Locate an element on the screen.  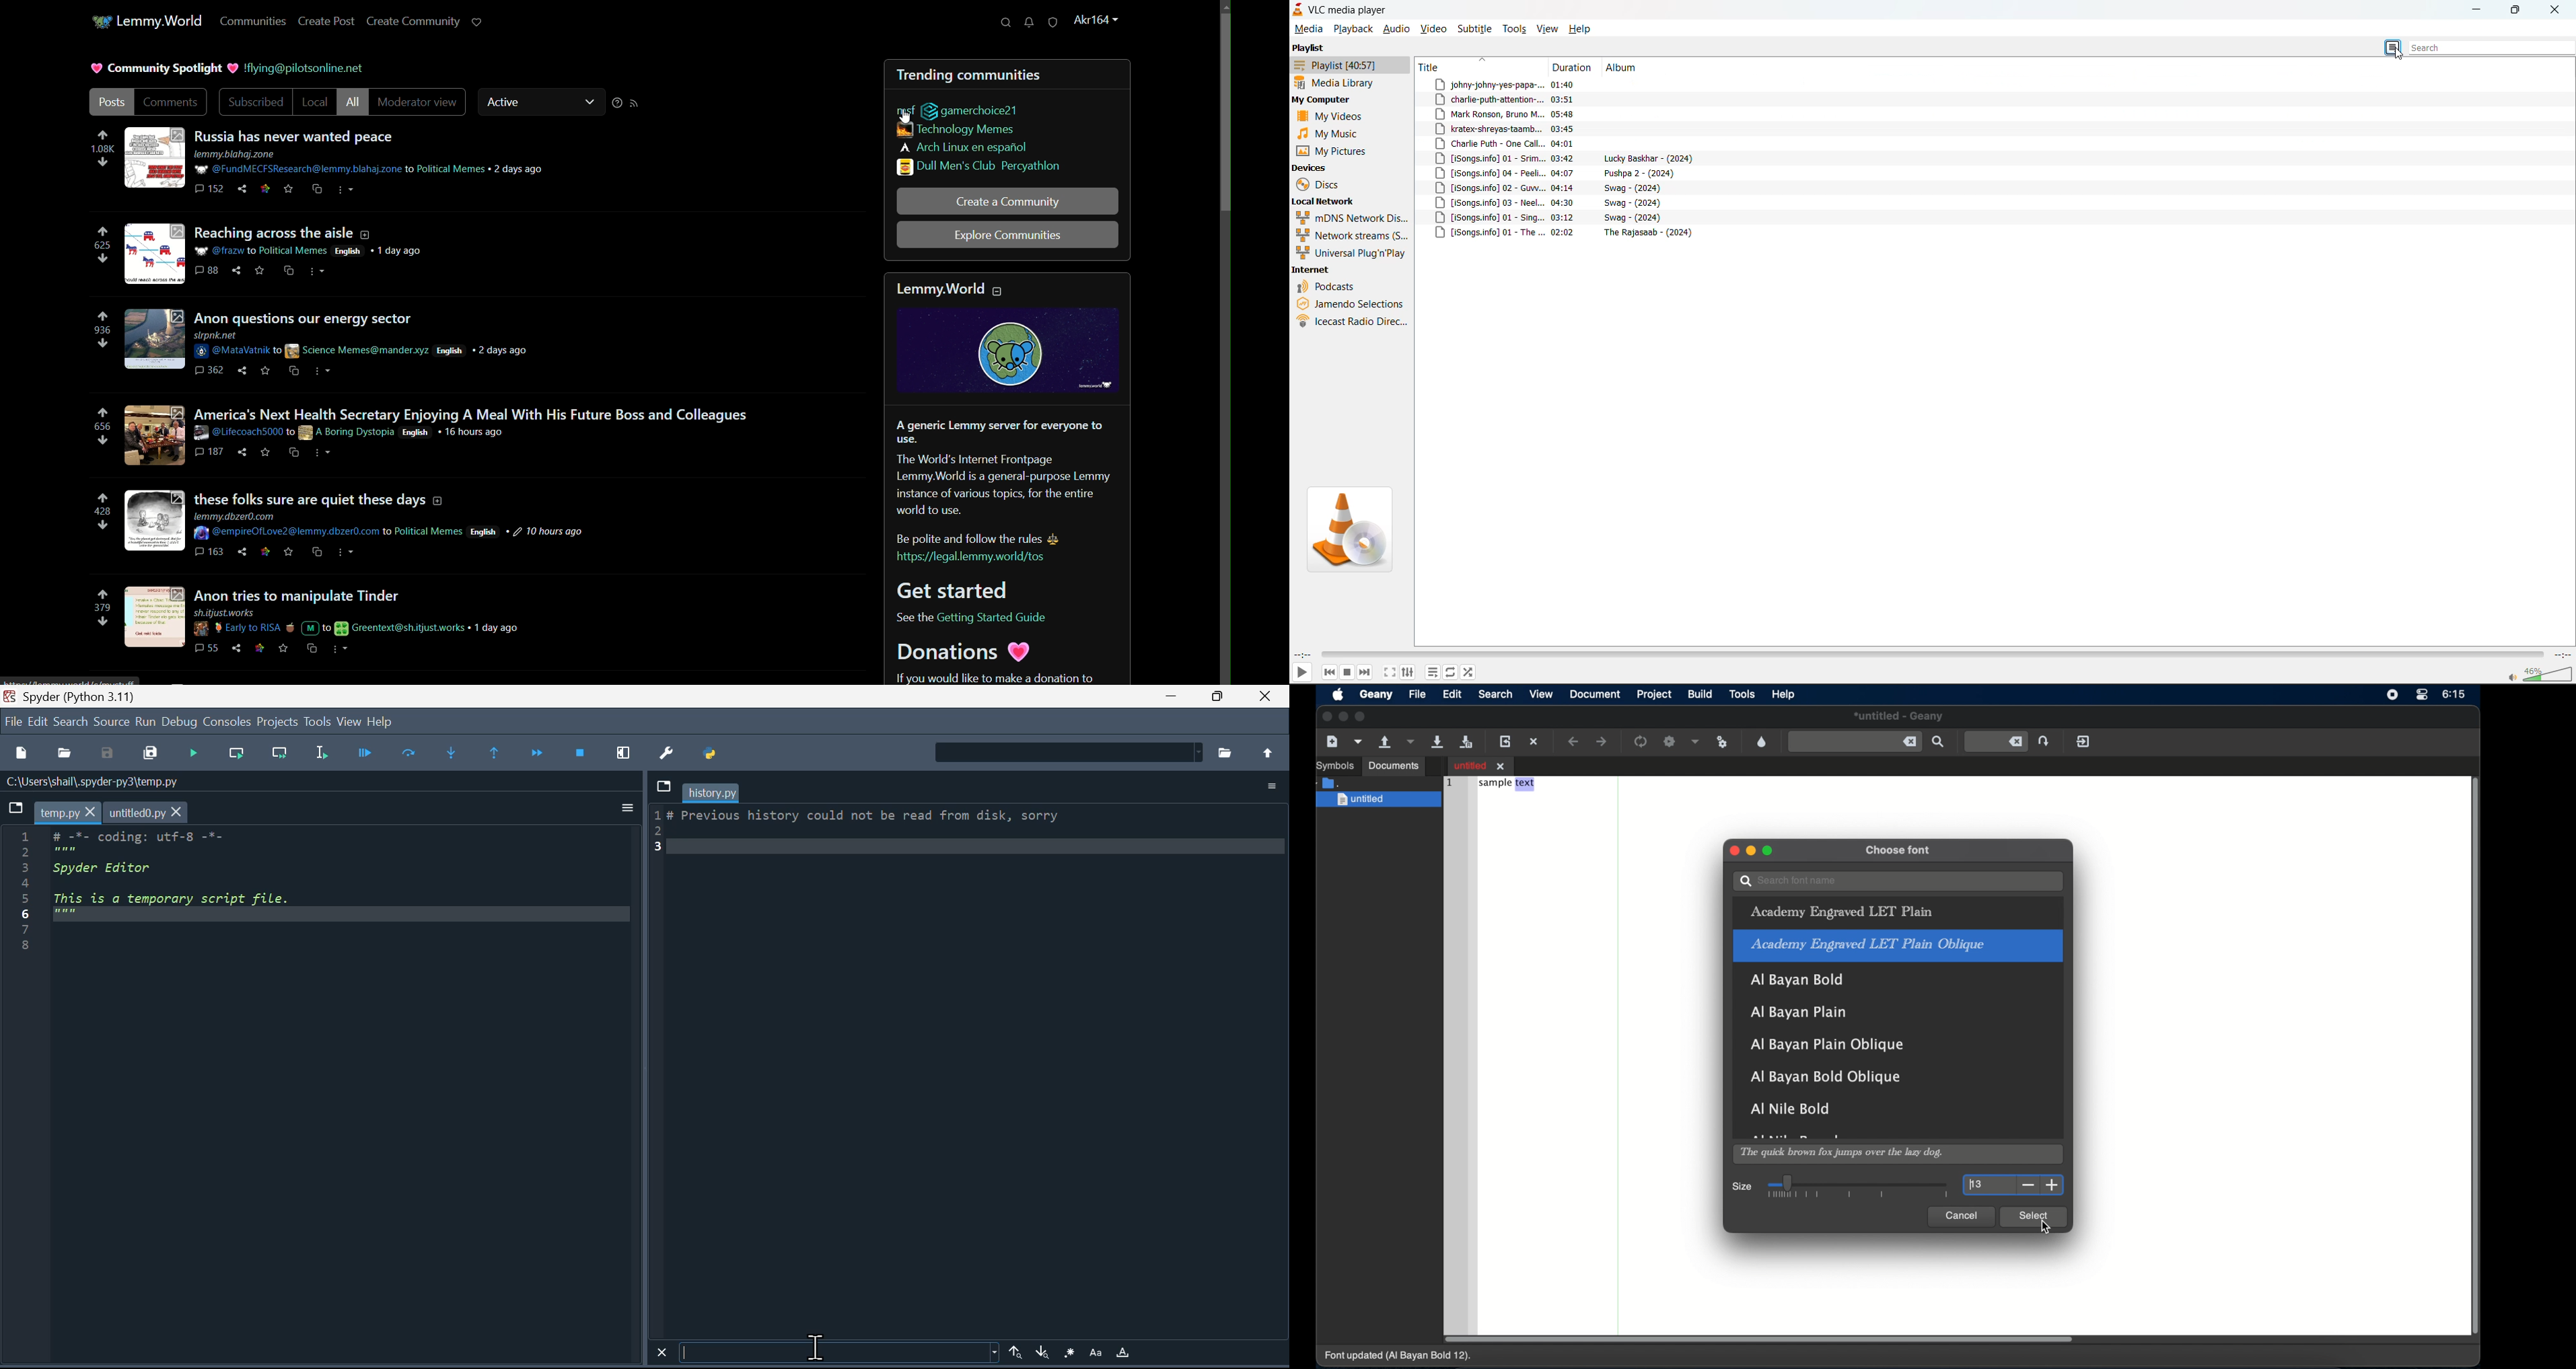
image is located at coordinates (154, 522).